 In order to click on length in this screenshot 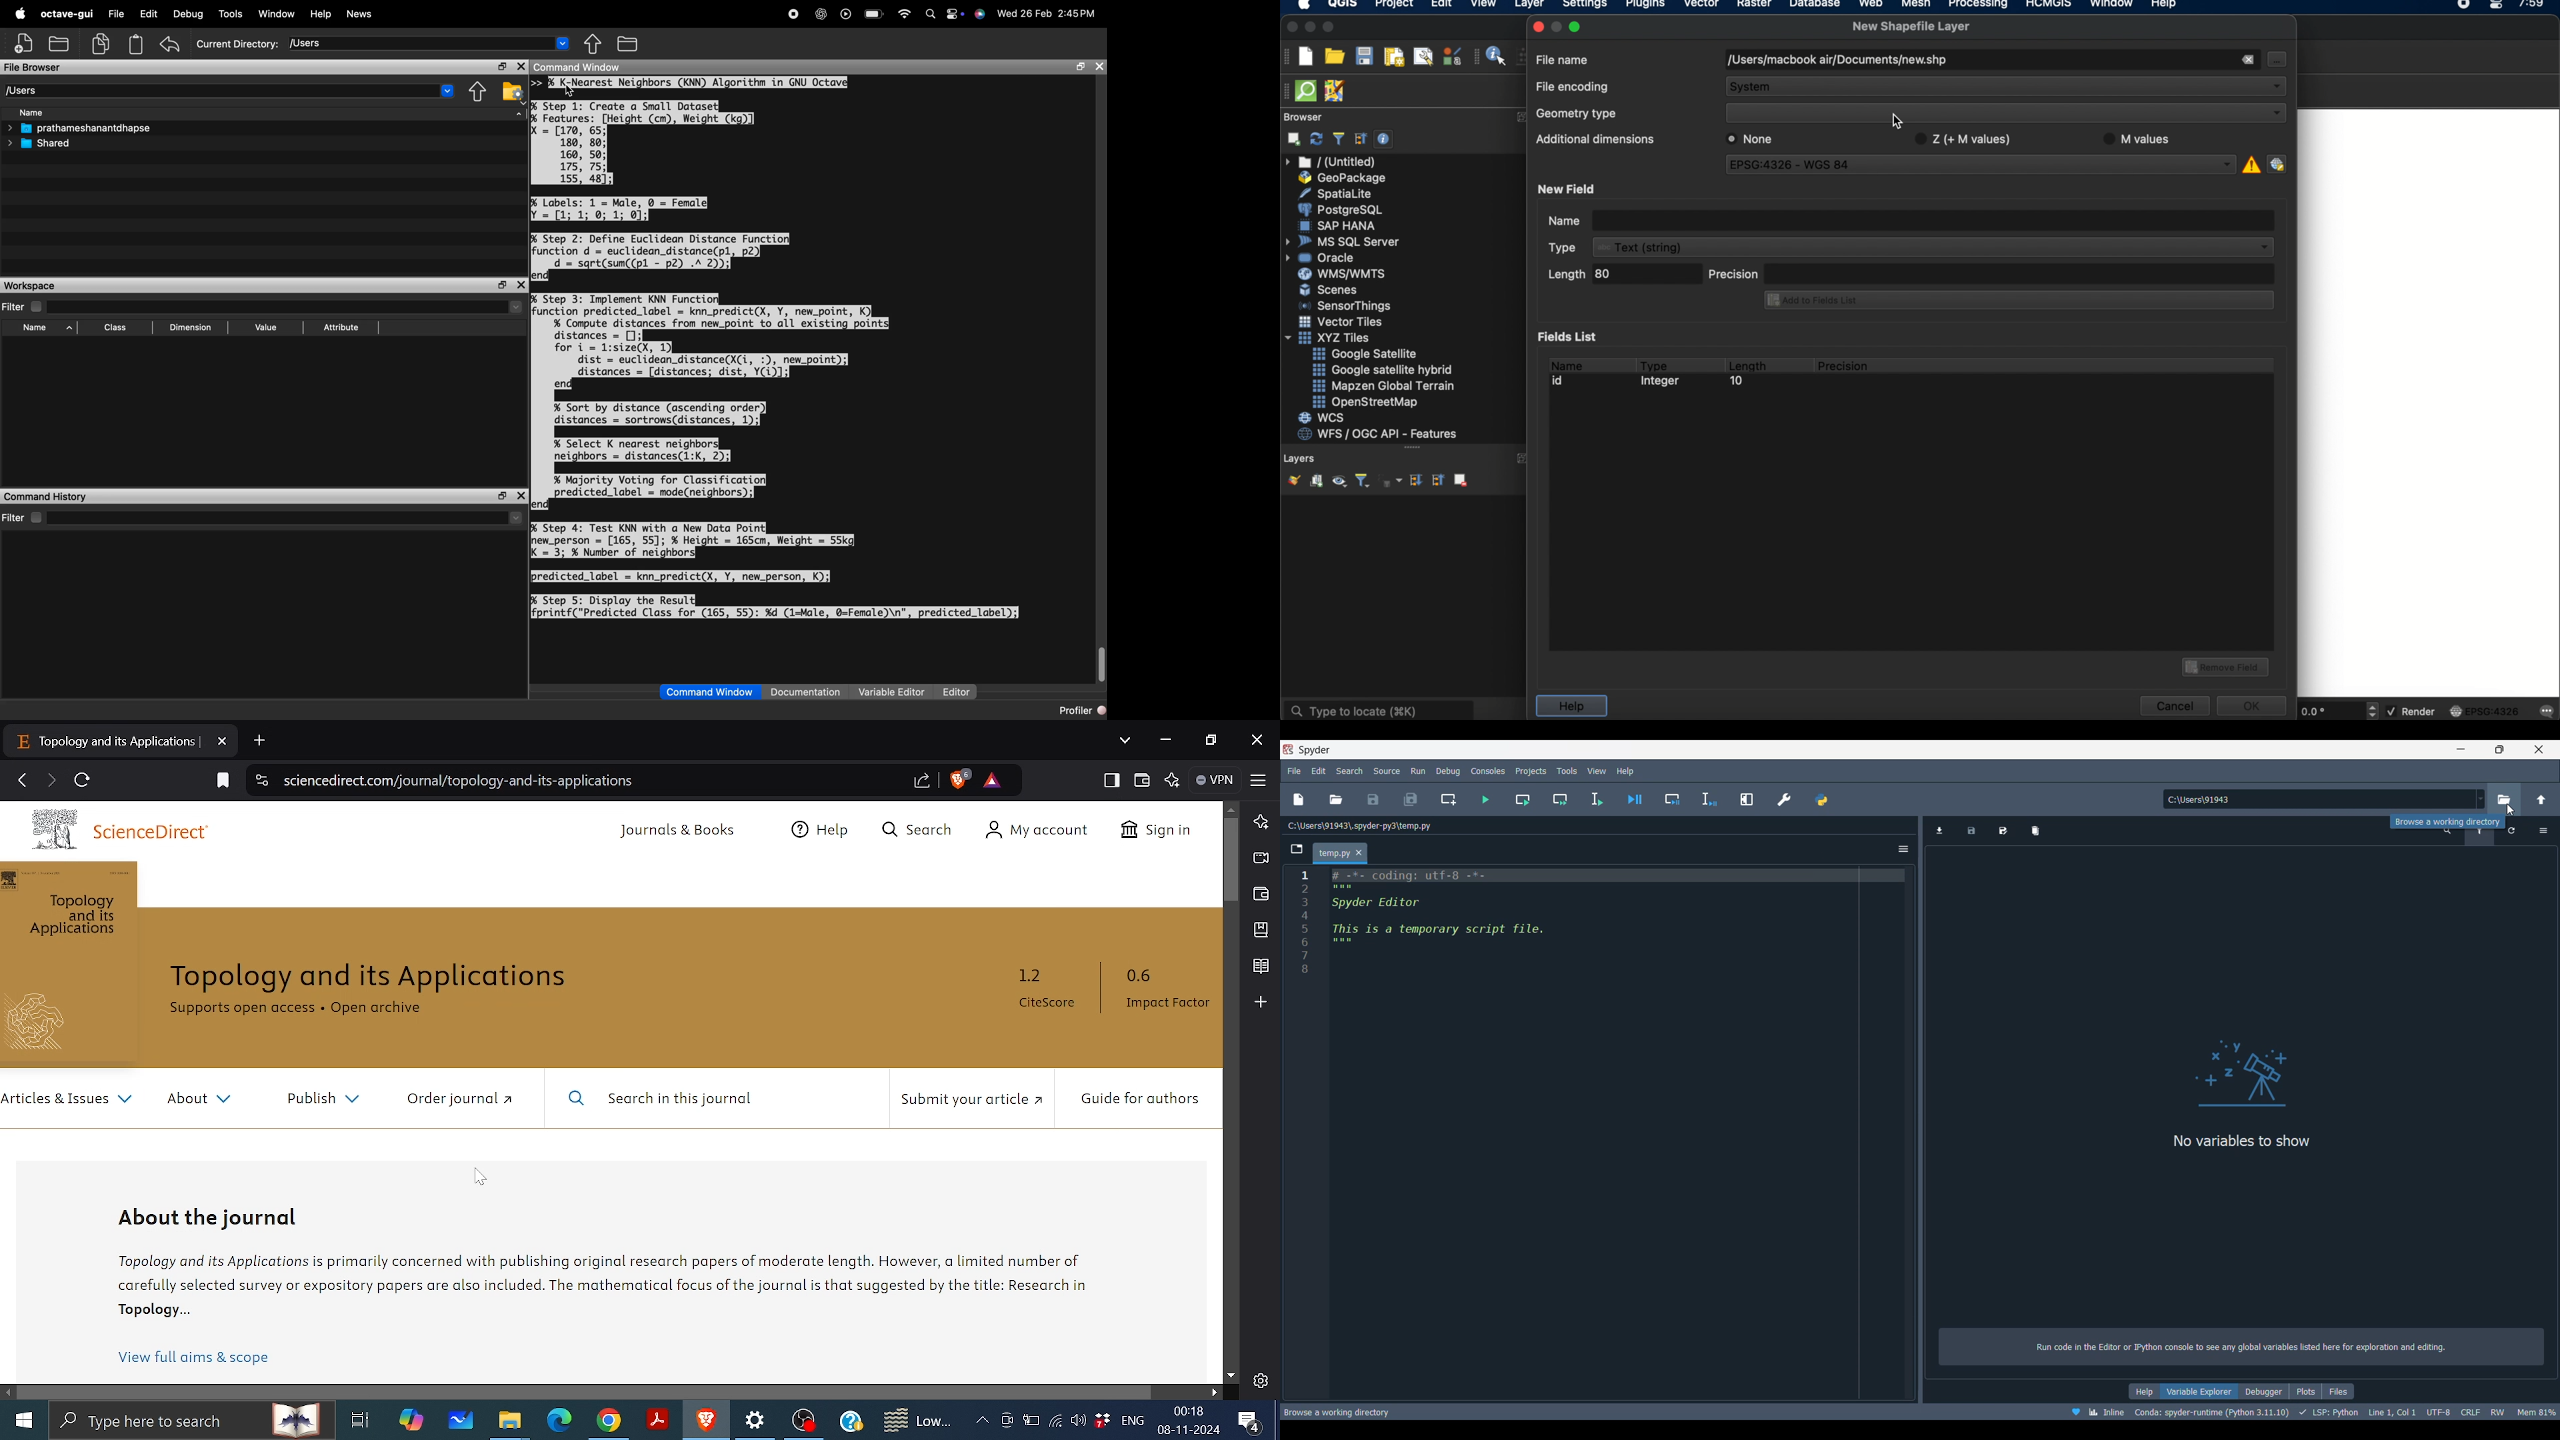, I will do `click(1747, 363)`.